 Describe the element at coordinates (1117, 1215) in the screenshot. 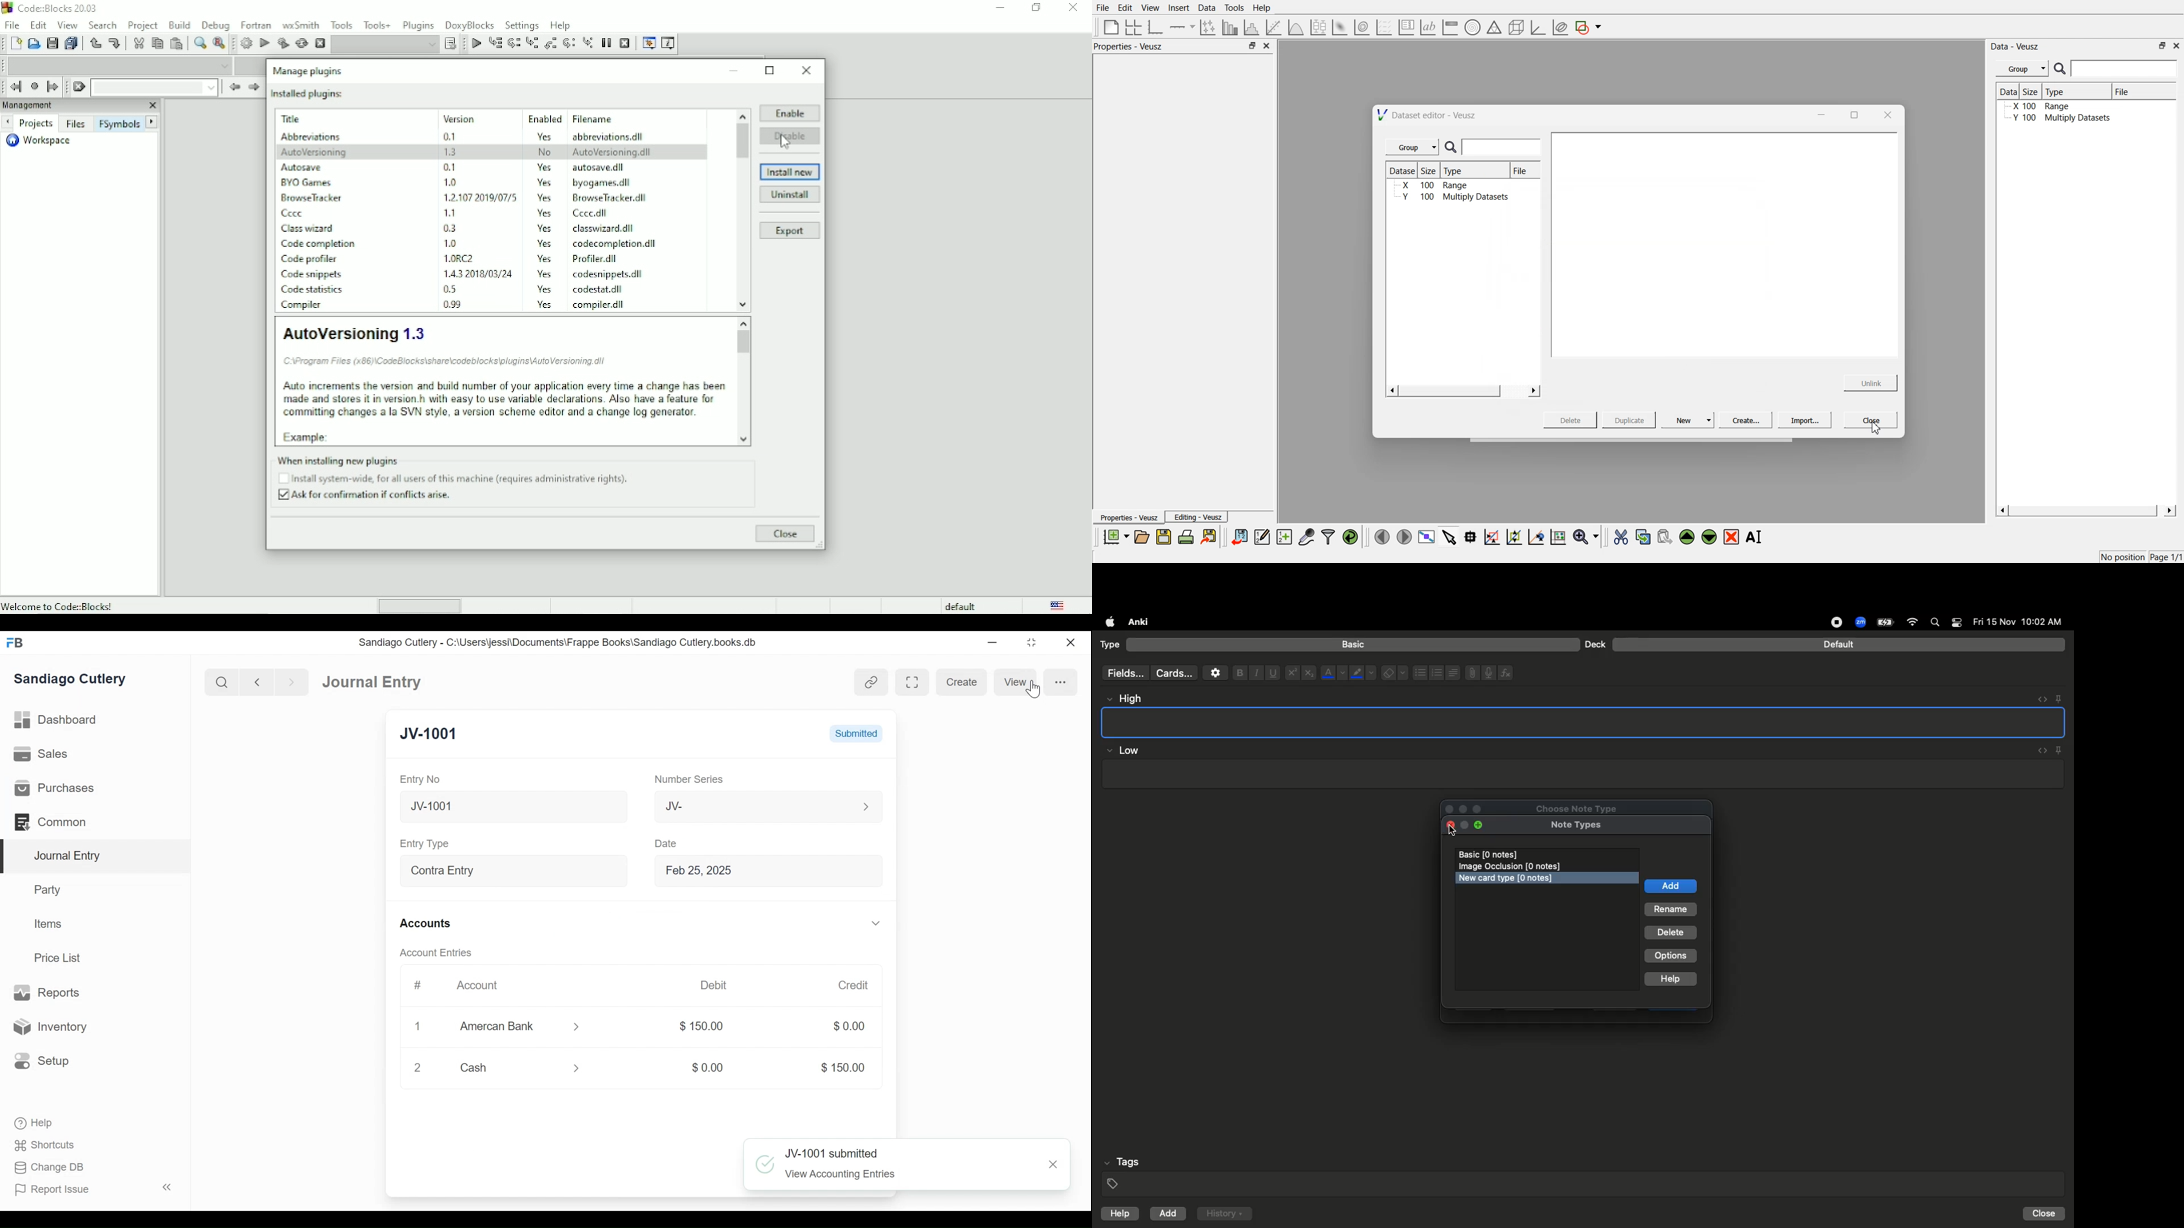

I see `help` at that location.